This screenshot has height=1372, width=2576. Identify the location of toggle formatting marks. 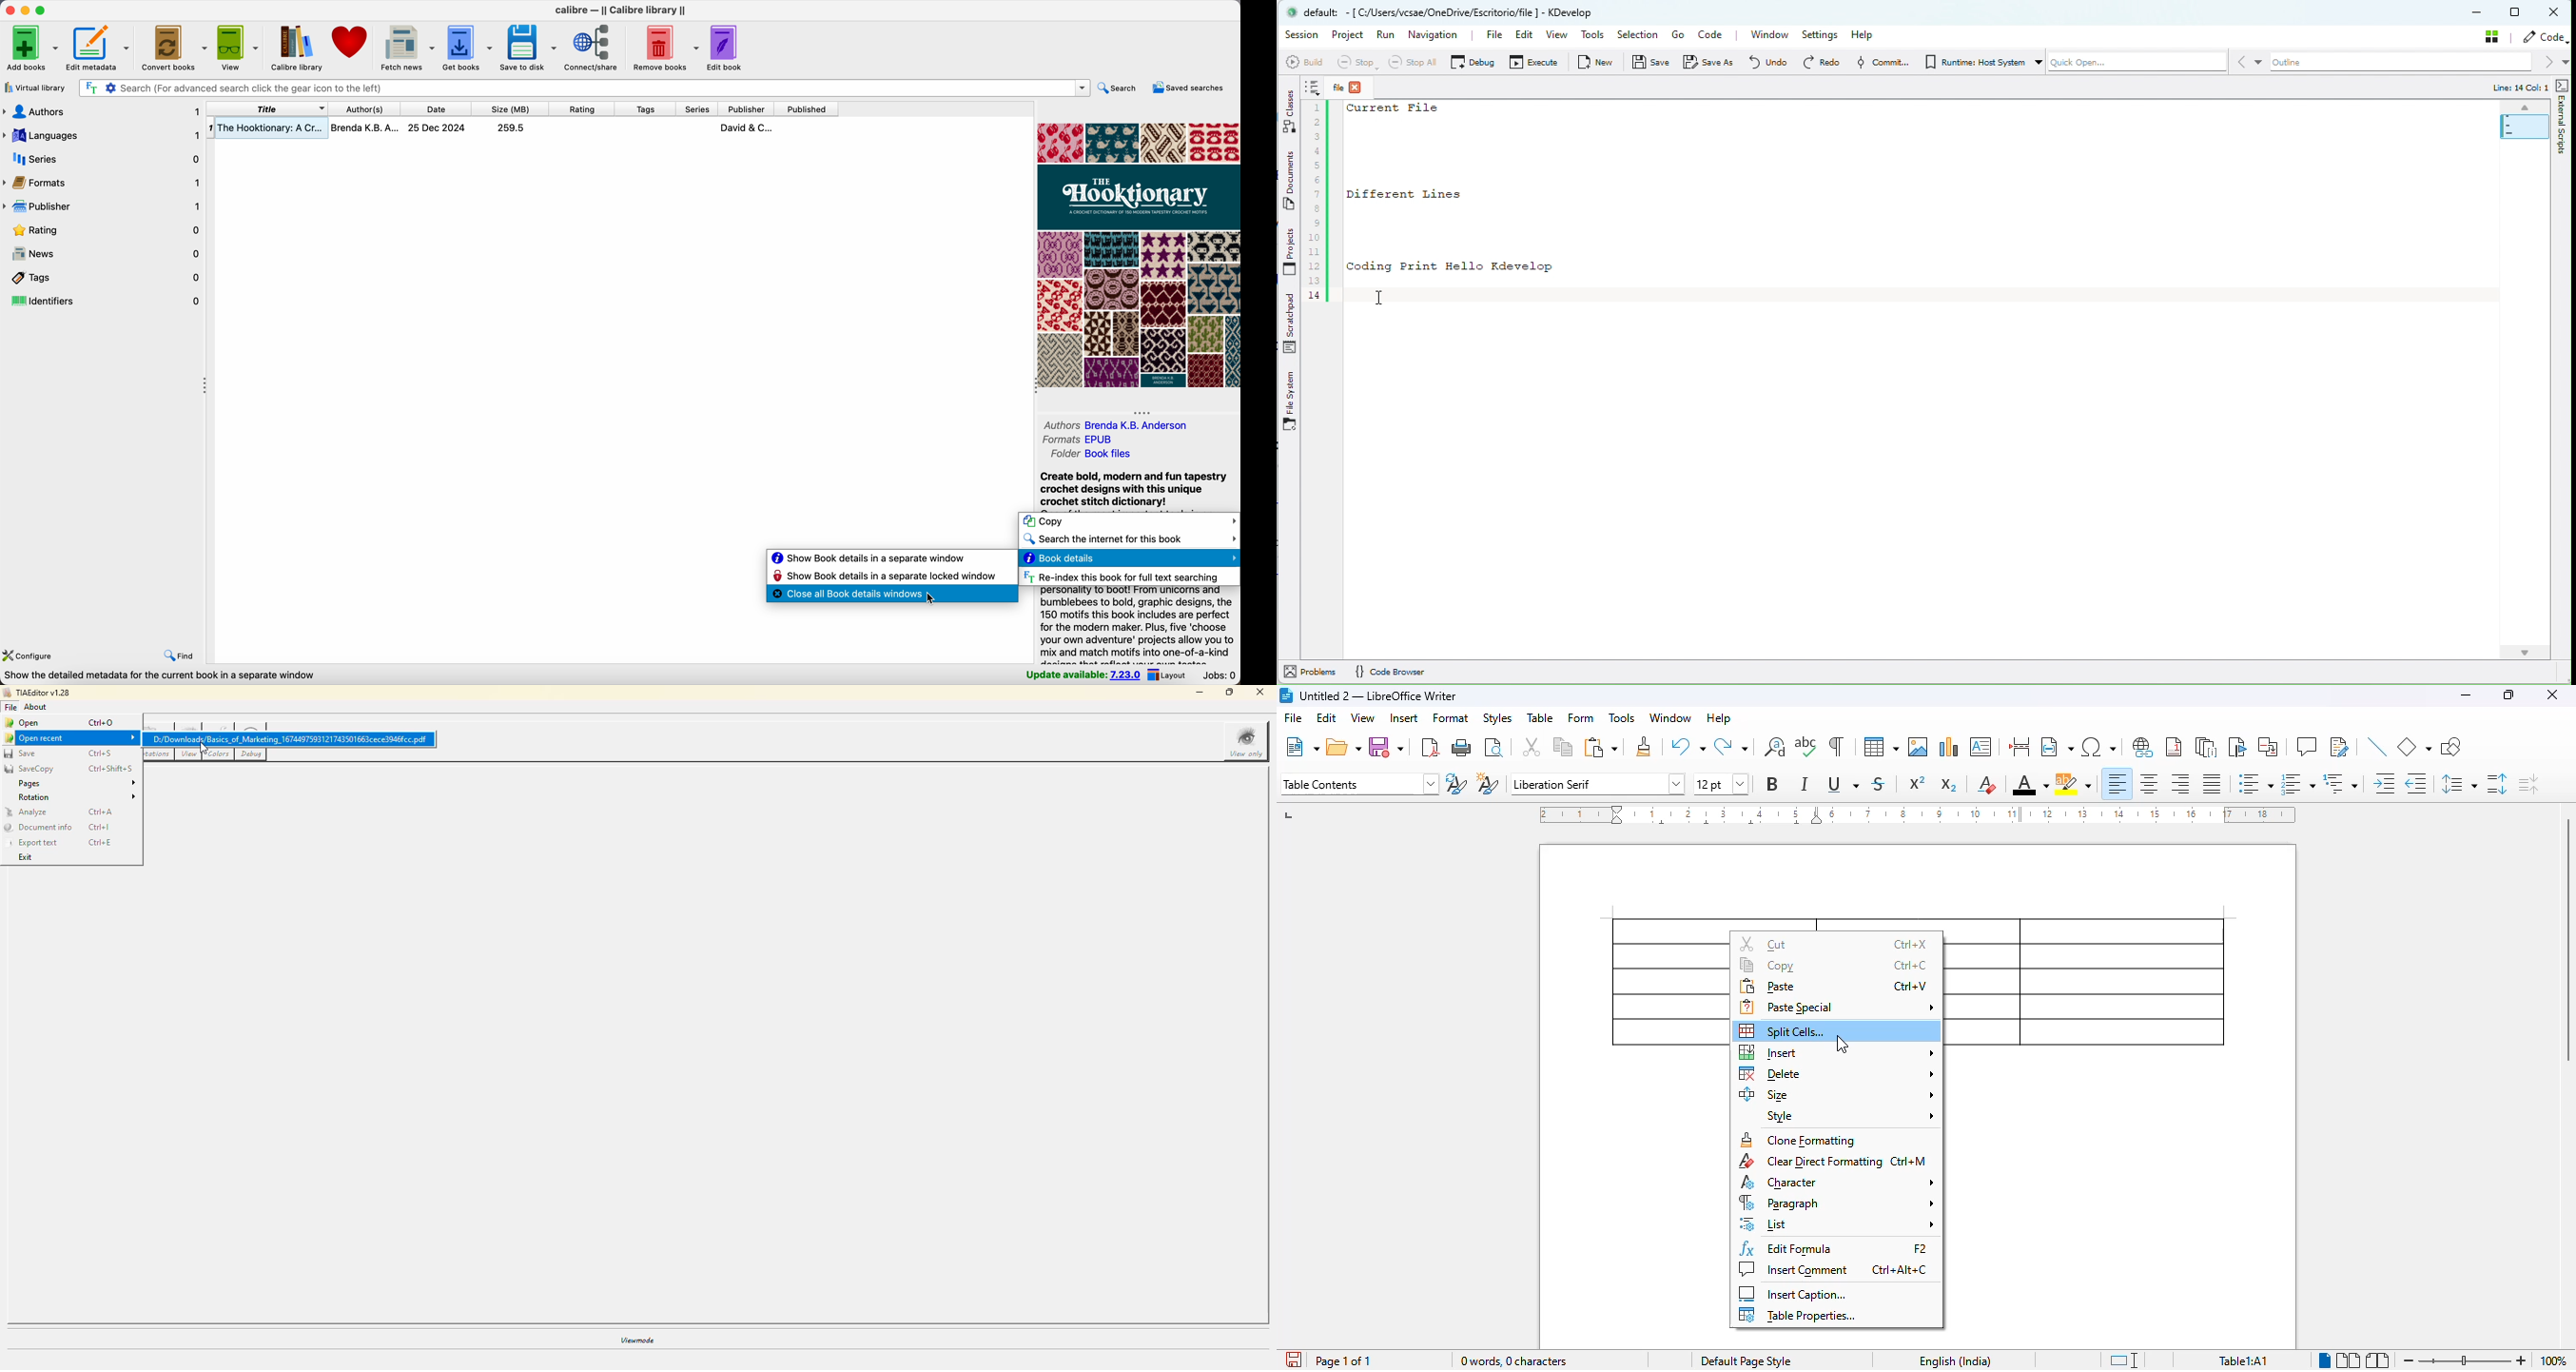
(1837, 747).